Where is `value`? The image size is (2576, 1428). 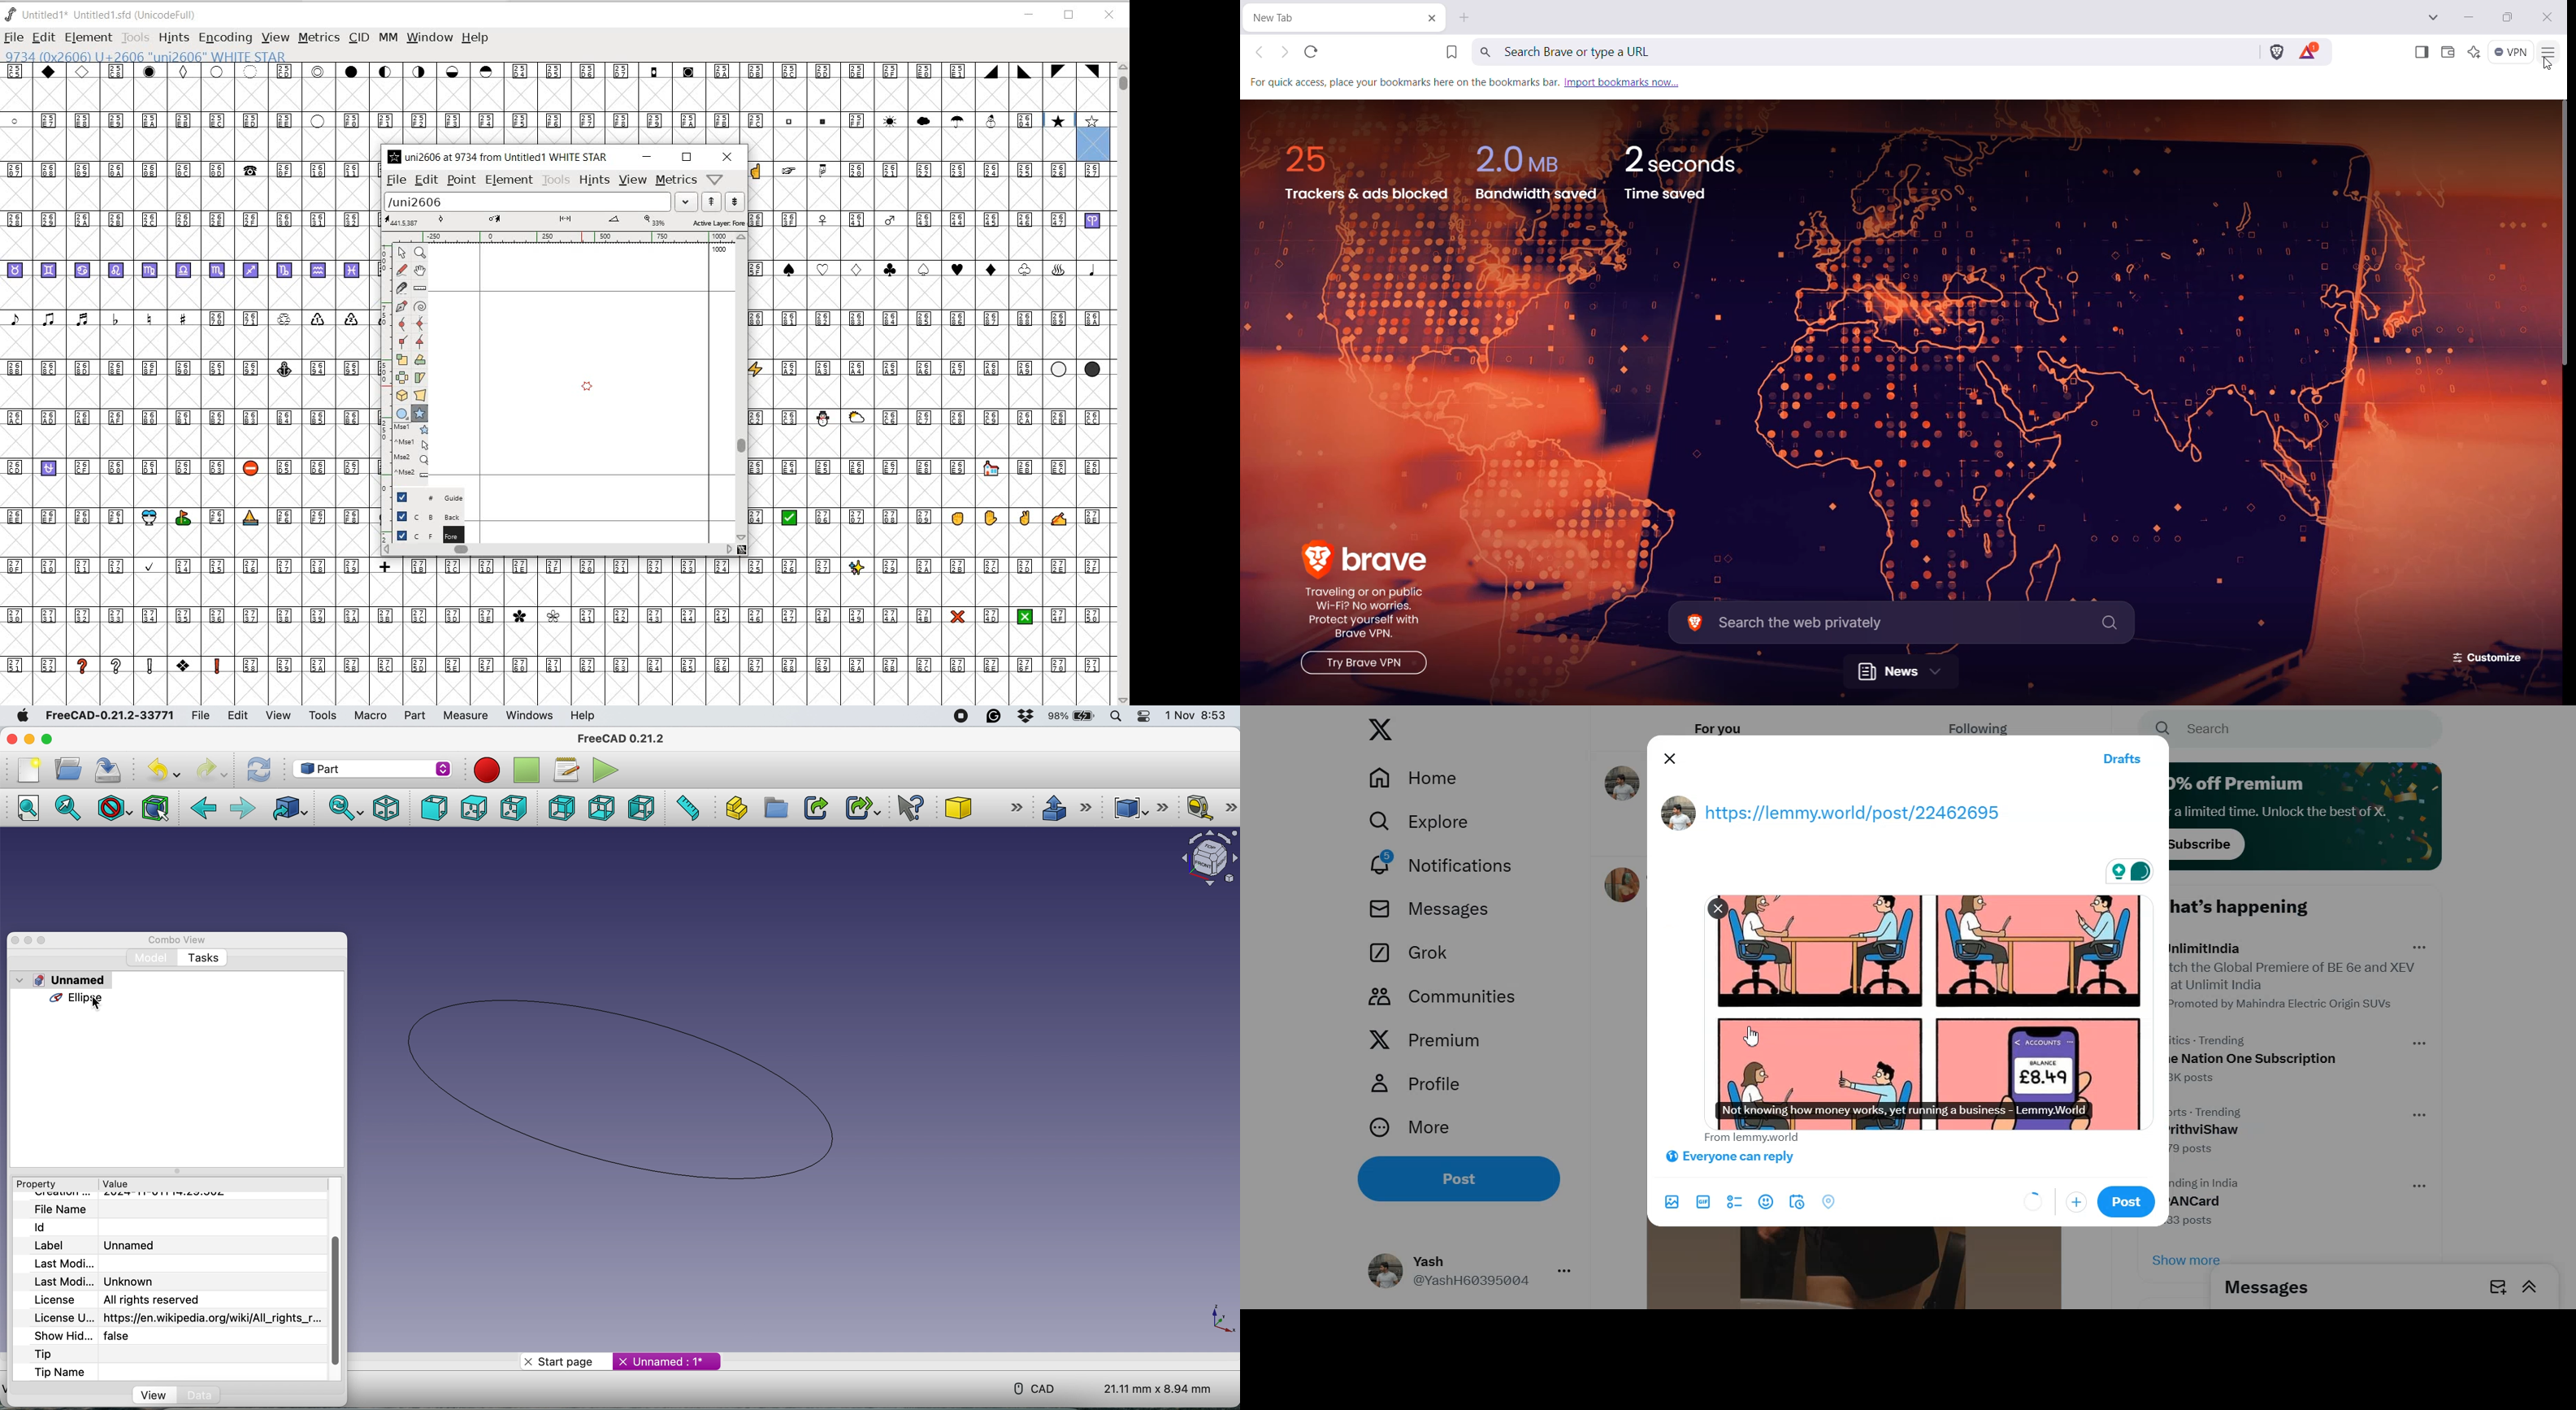
value is located at coordinates (117, 1186).